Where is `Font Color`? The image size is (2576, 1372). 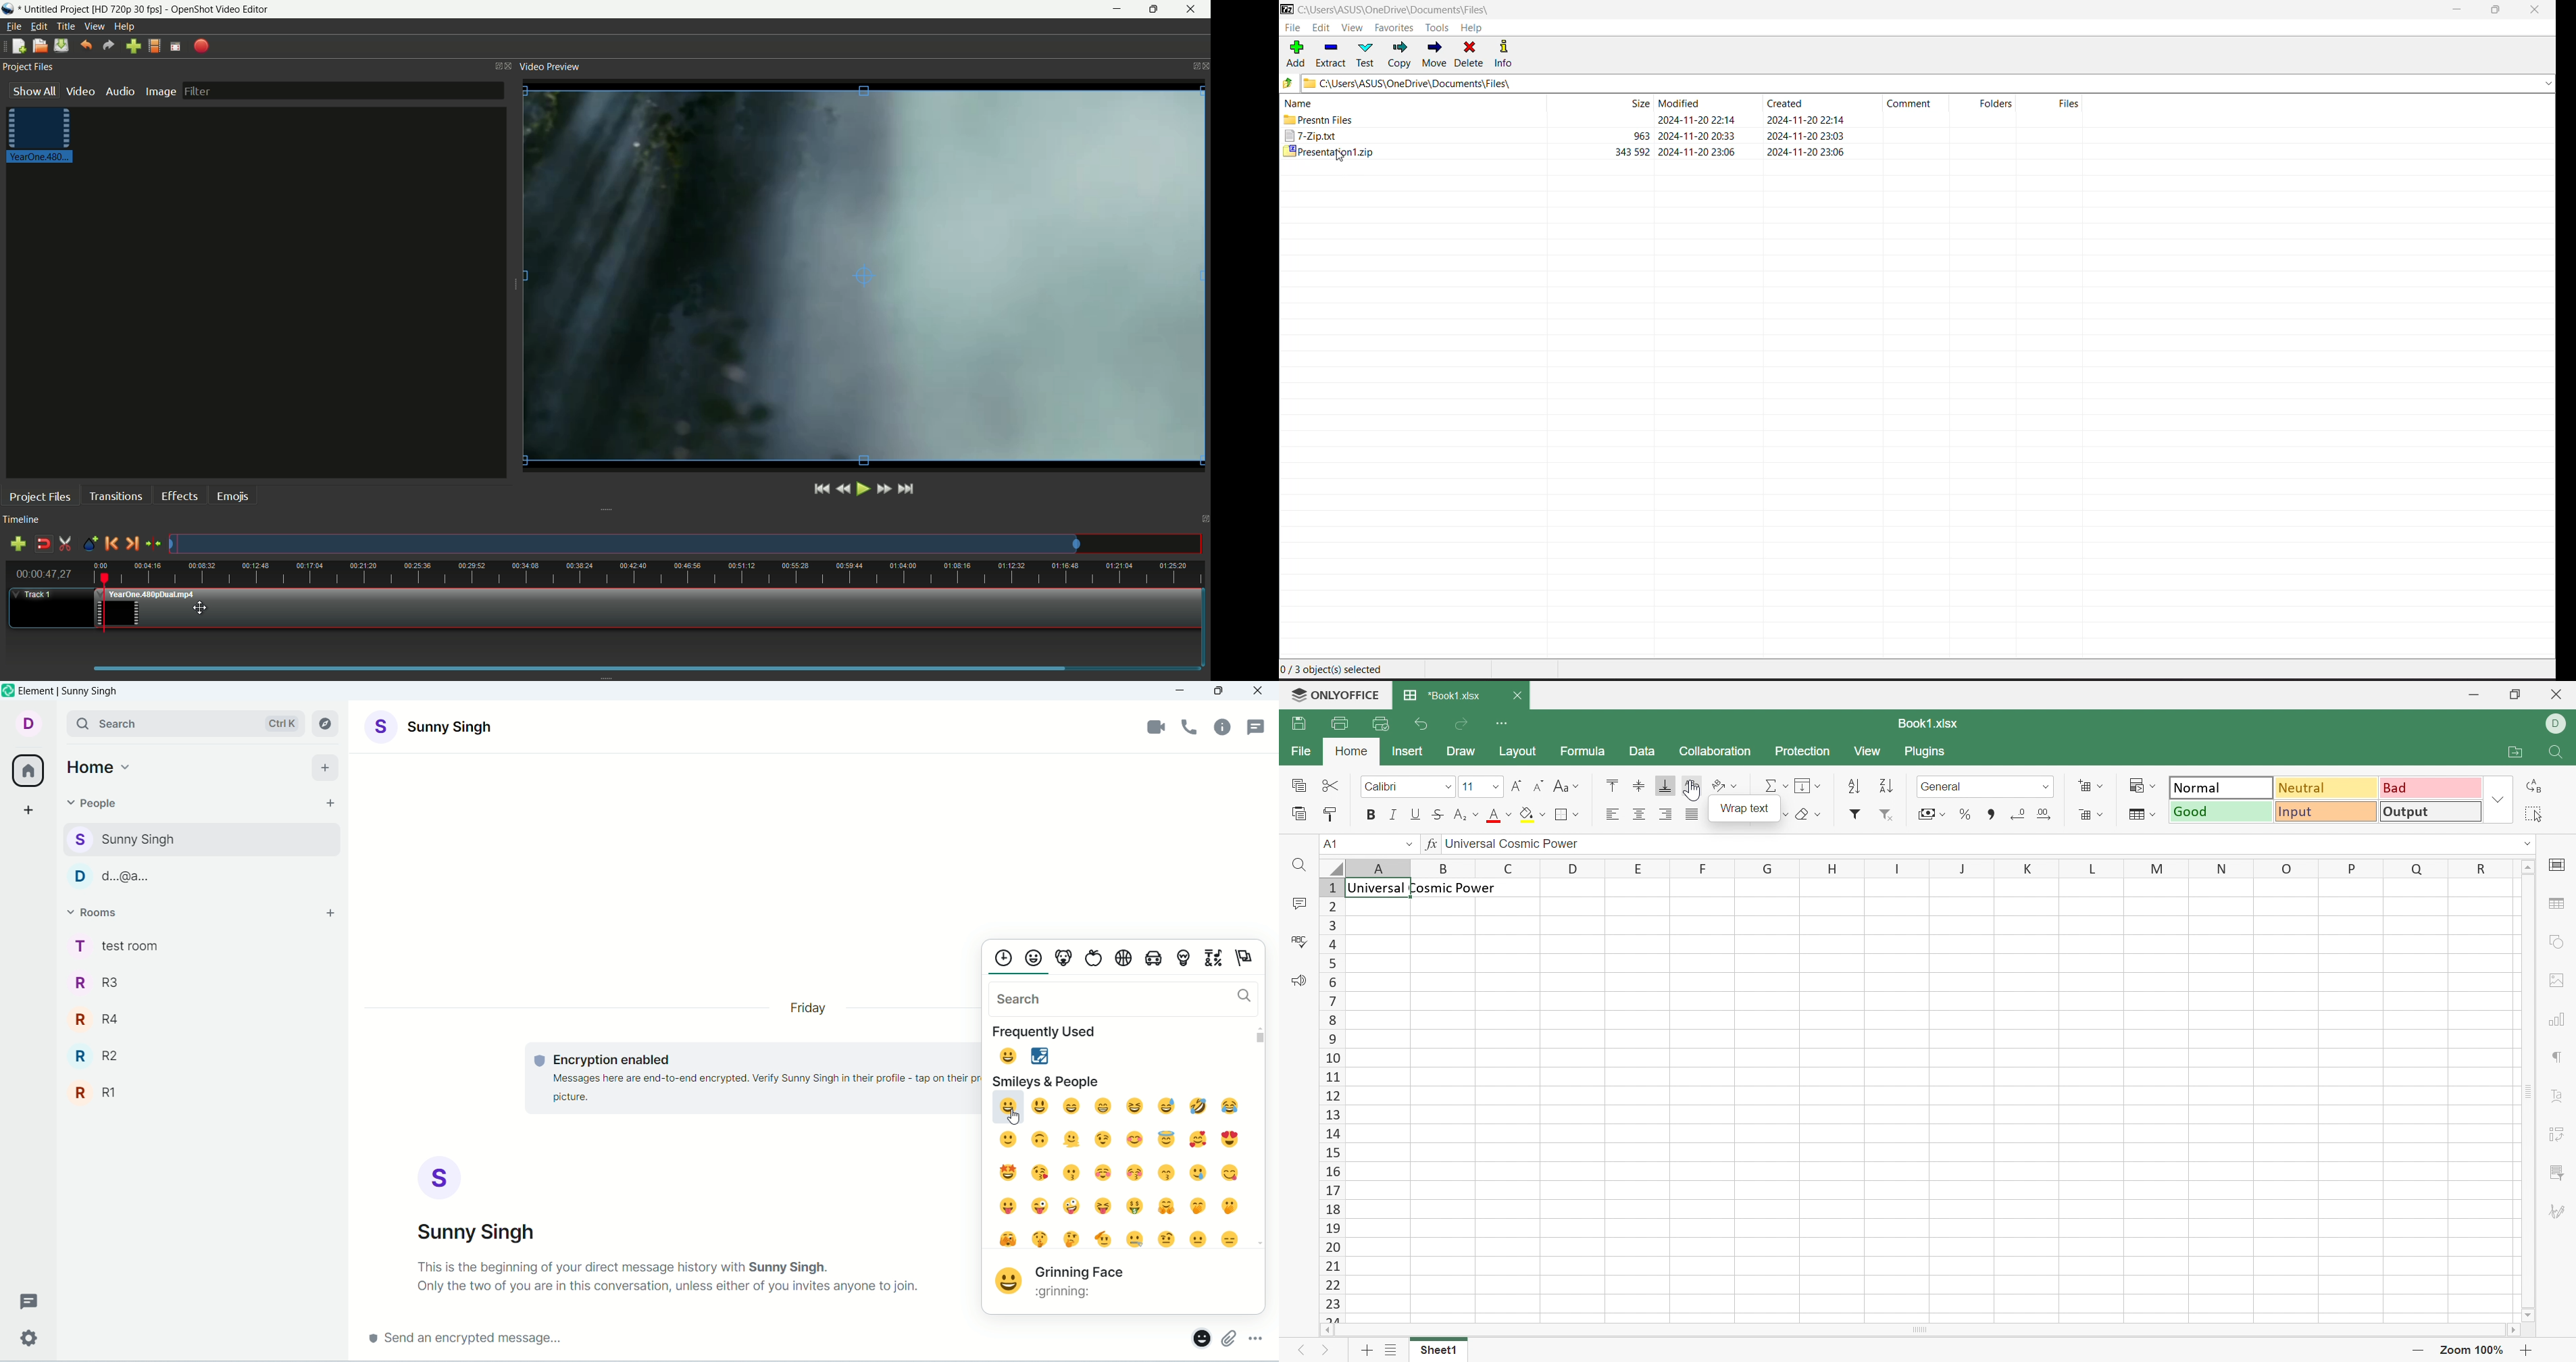
Font Color is located at coordinates (1500, 814).